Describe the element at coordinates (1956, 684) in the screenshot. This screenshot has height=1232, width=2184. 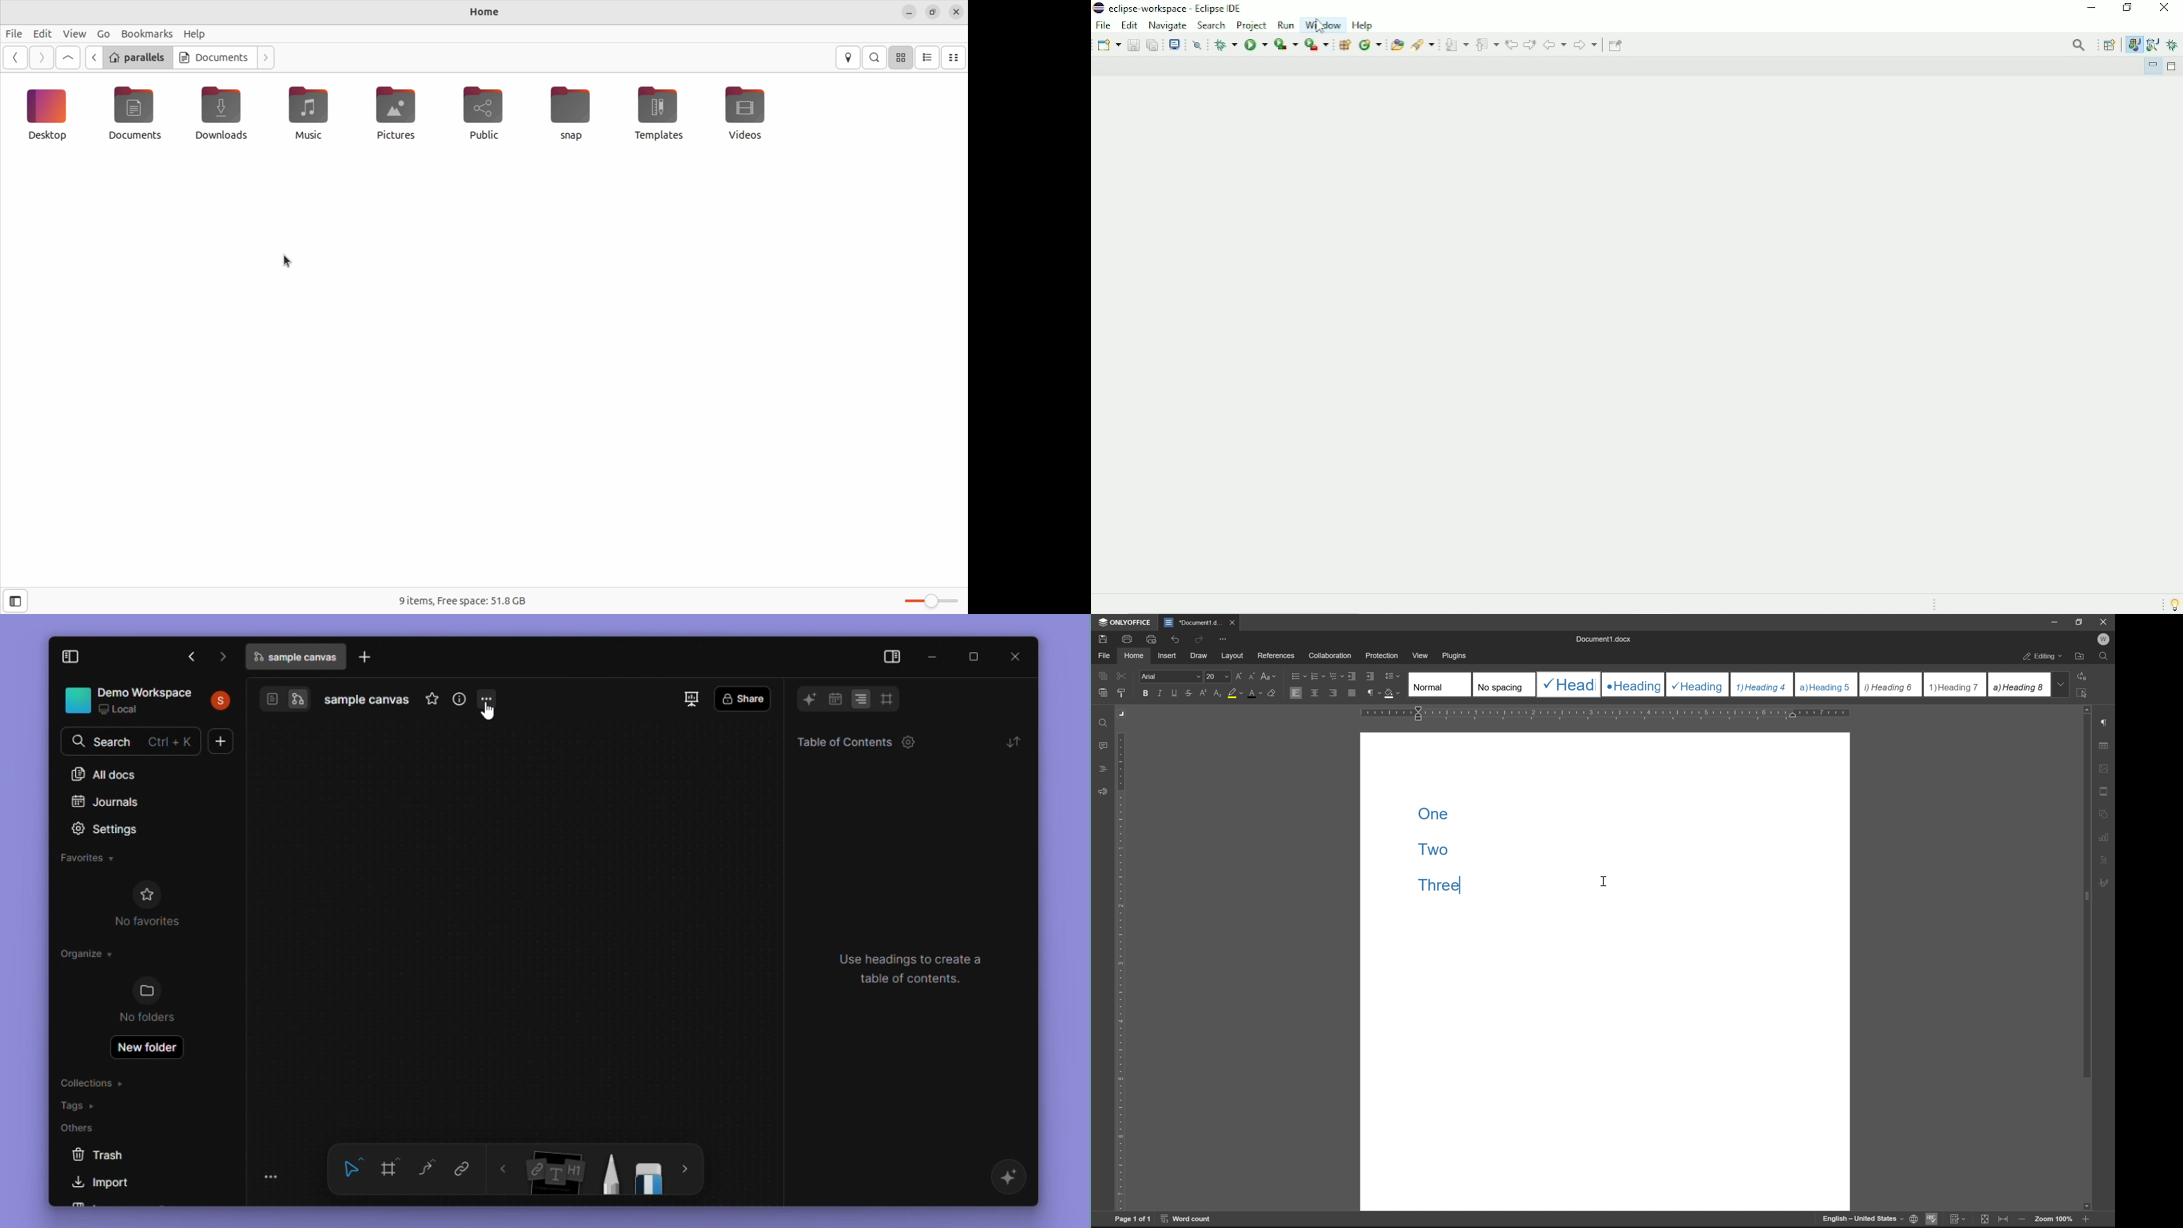
I see `Heading 7` at that location.